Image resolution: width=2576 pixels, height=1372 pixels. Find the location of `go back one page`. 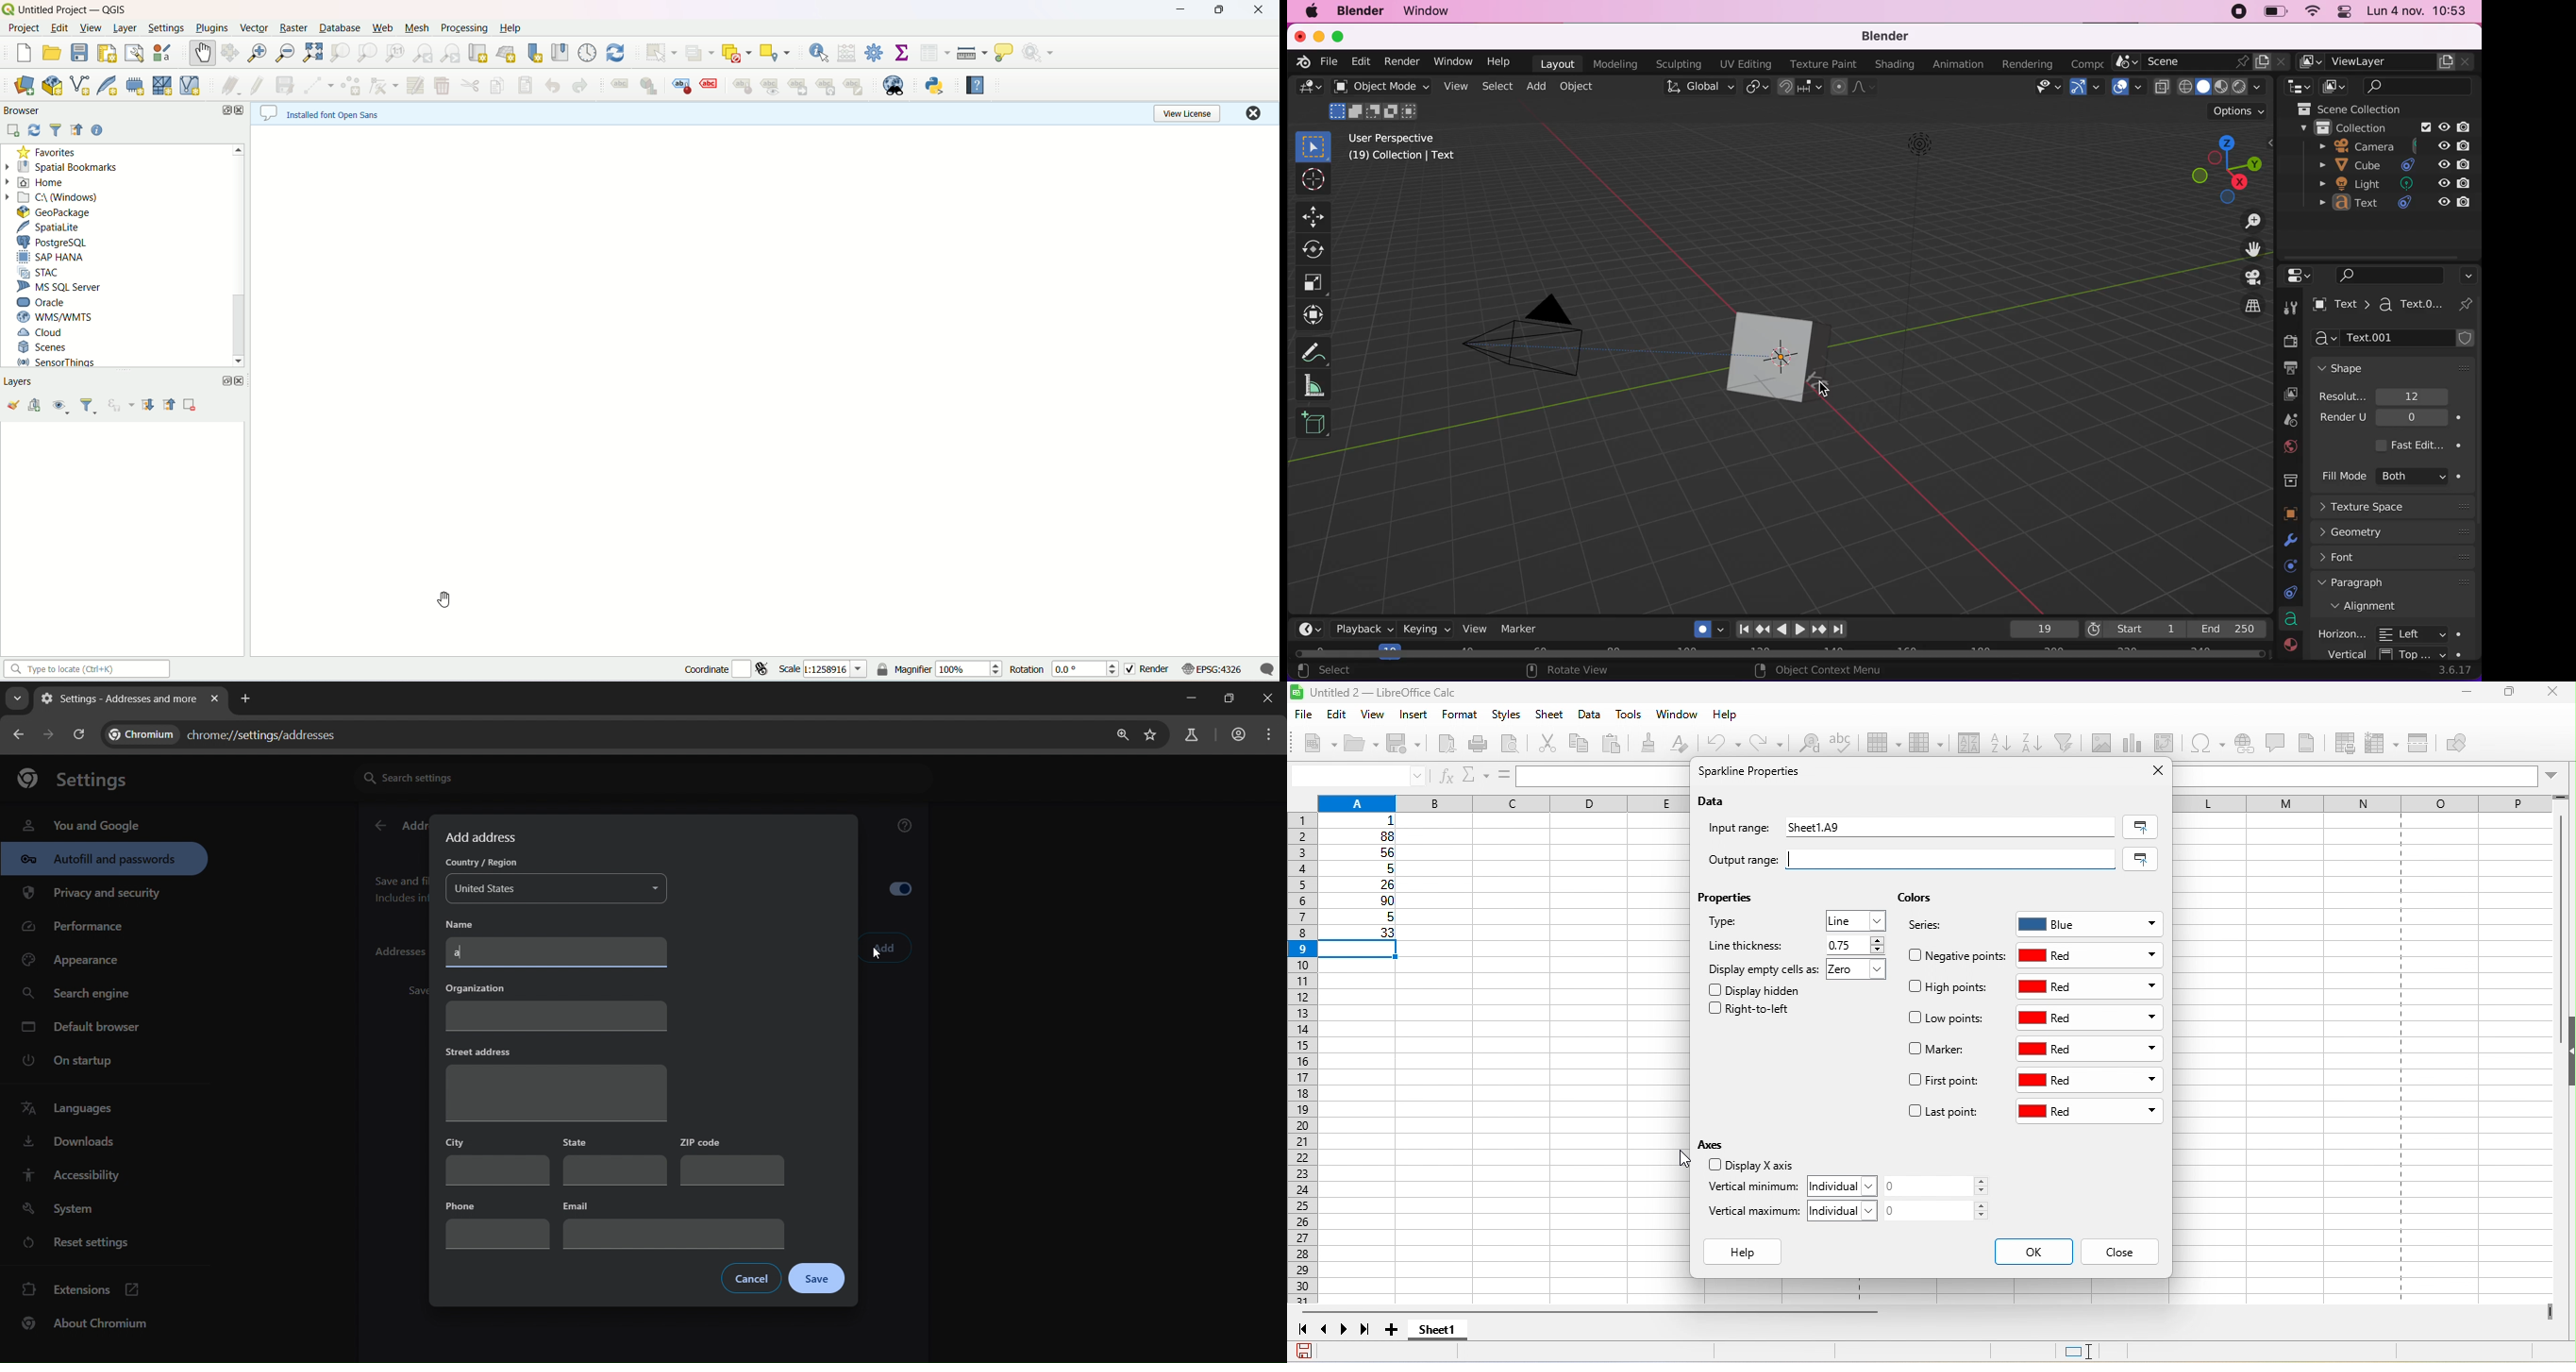

go back one page is located at coordinates (51, 734).